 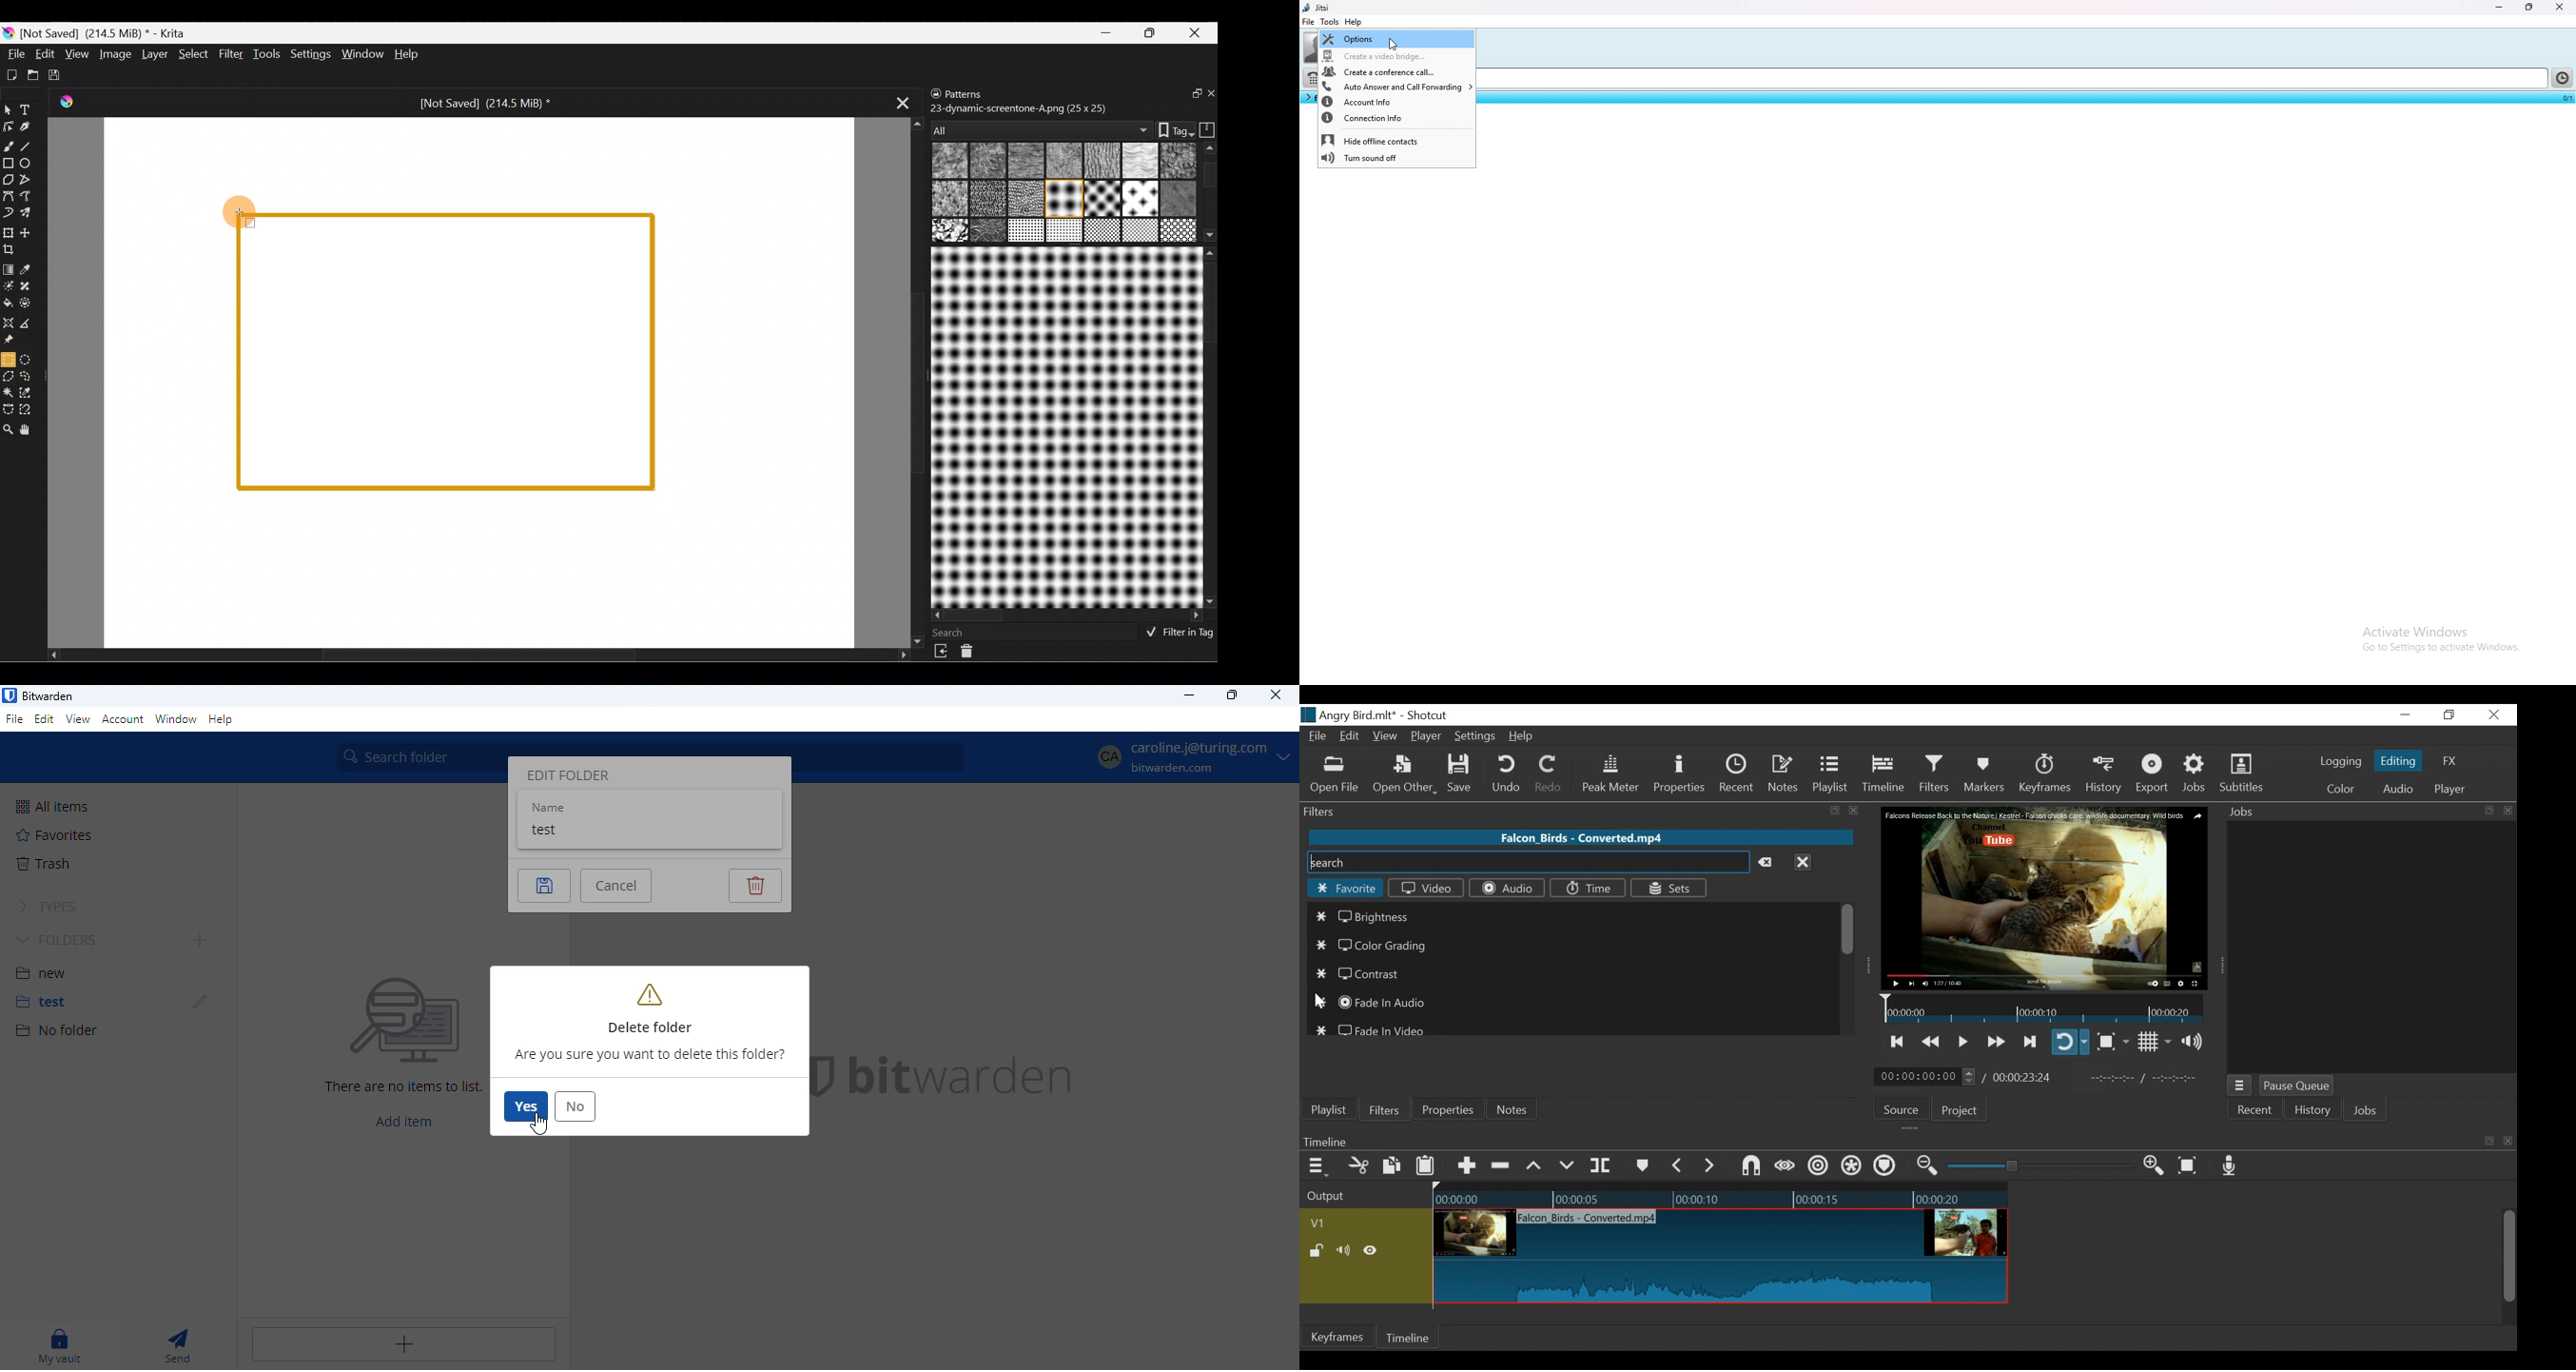 What do you see at coordinates (11, 75) in the screenshot?
I see `Create new document` at bounding box center [11, 75].